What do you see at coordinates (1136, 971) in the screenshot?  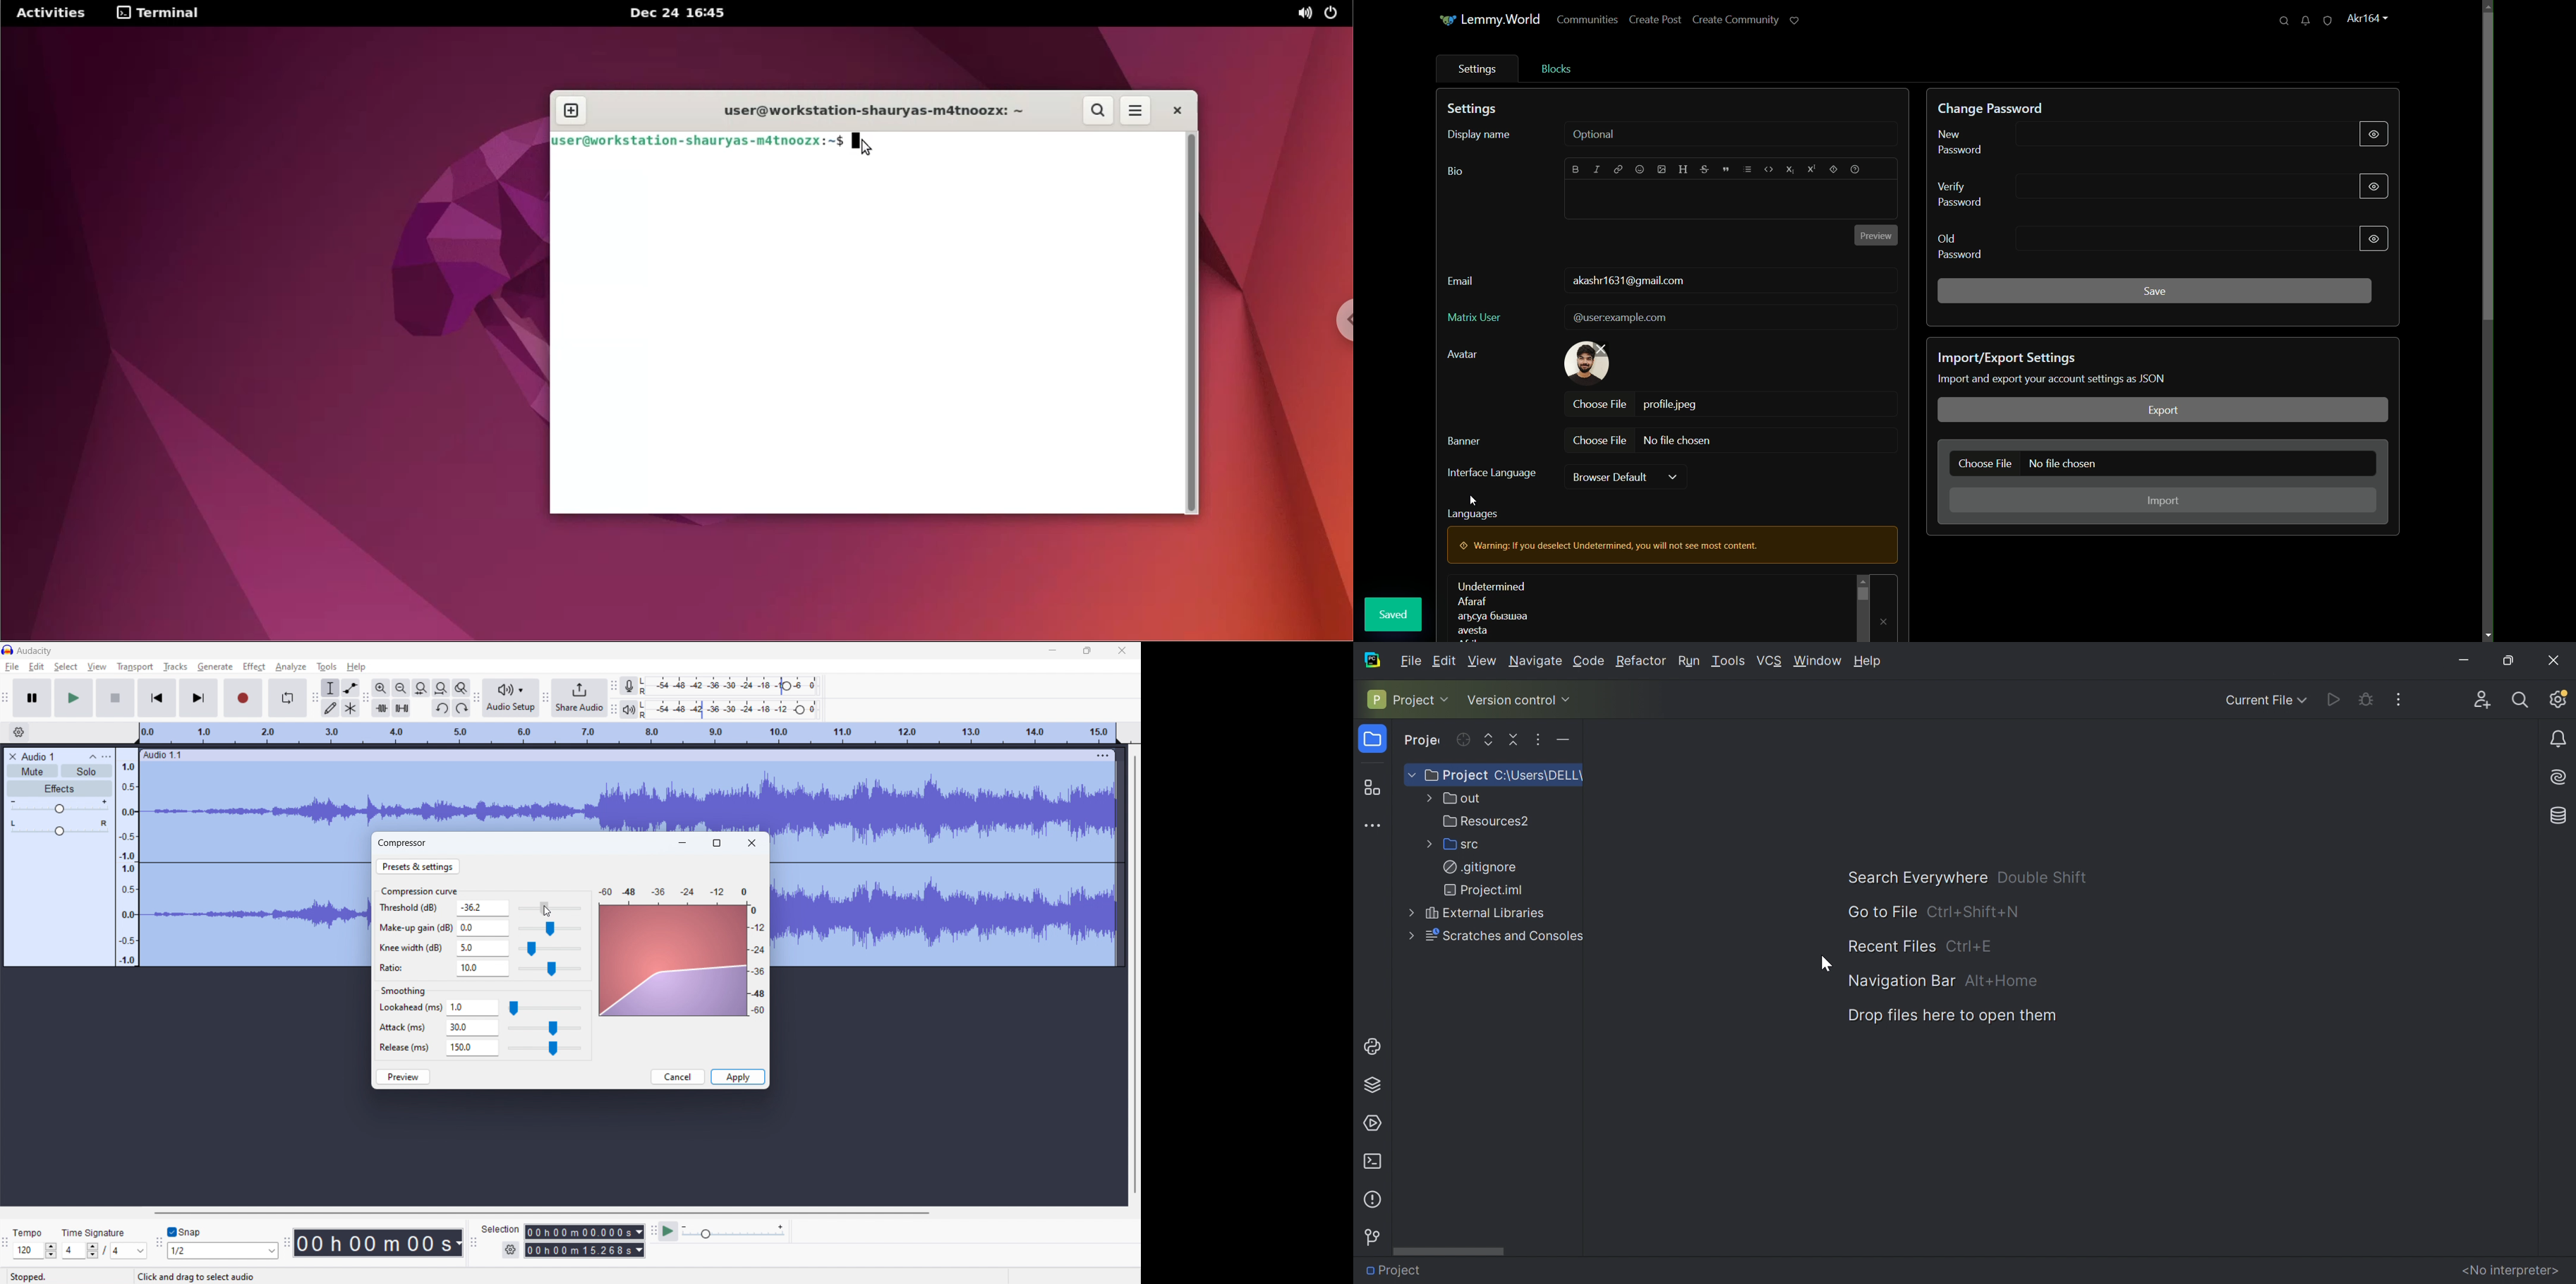 I see `vertical scrollbar` at bounding box center [1136, 971].